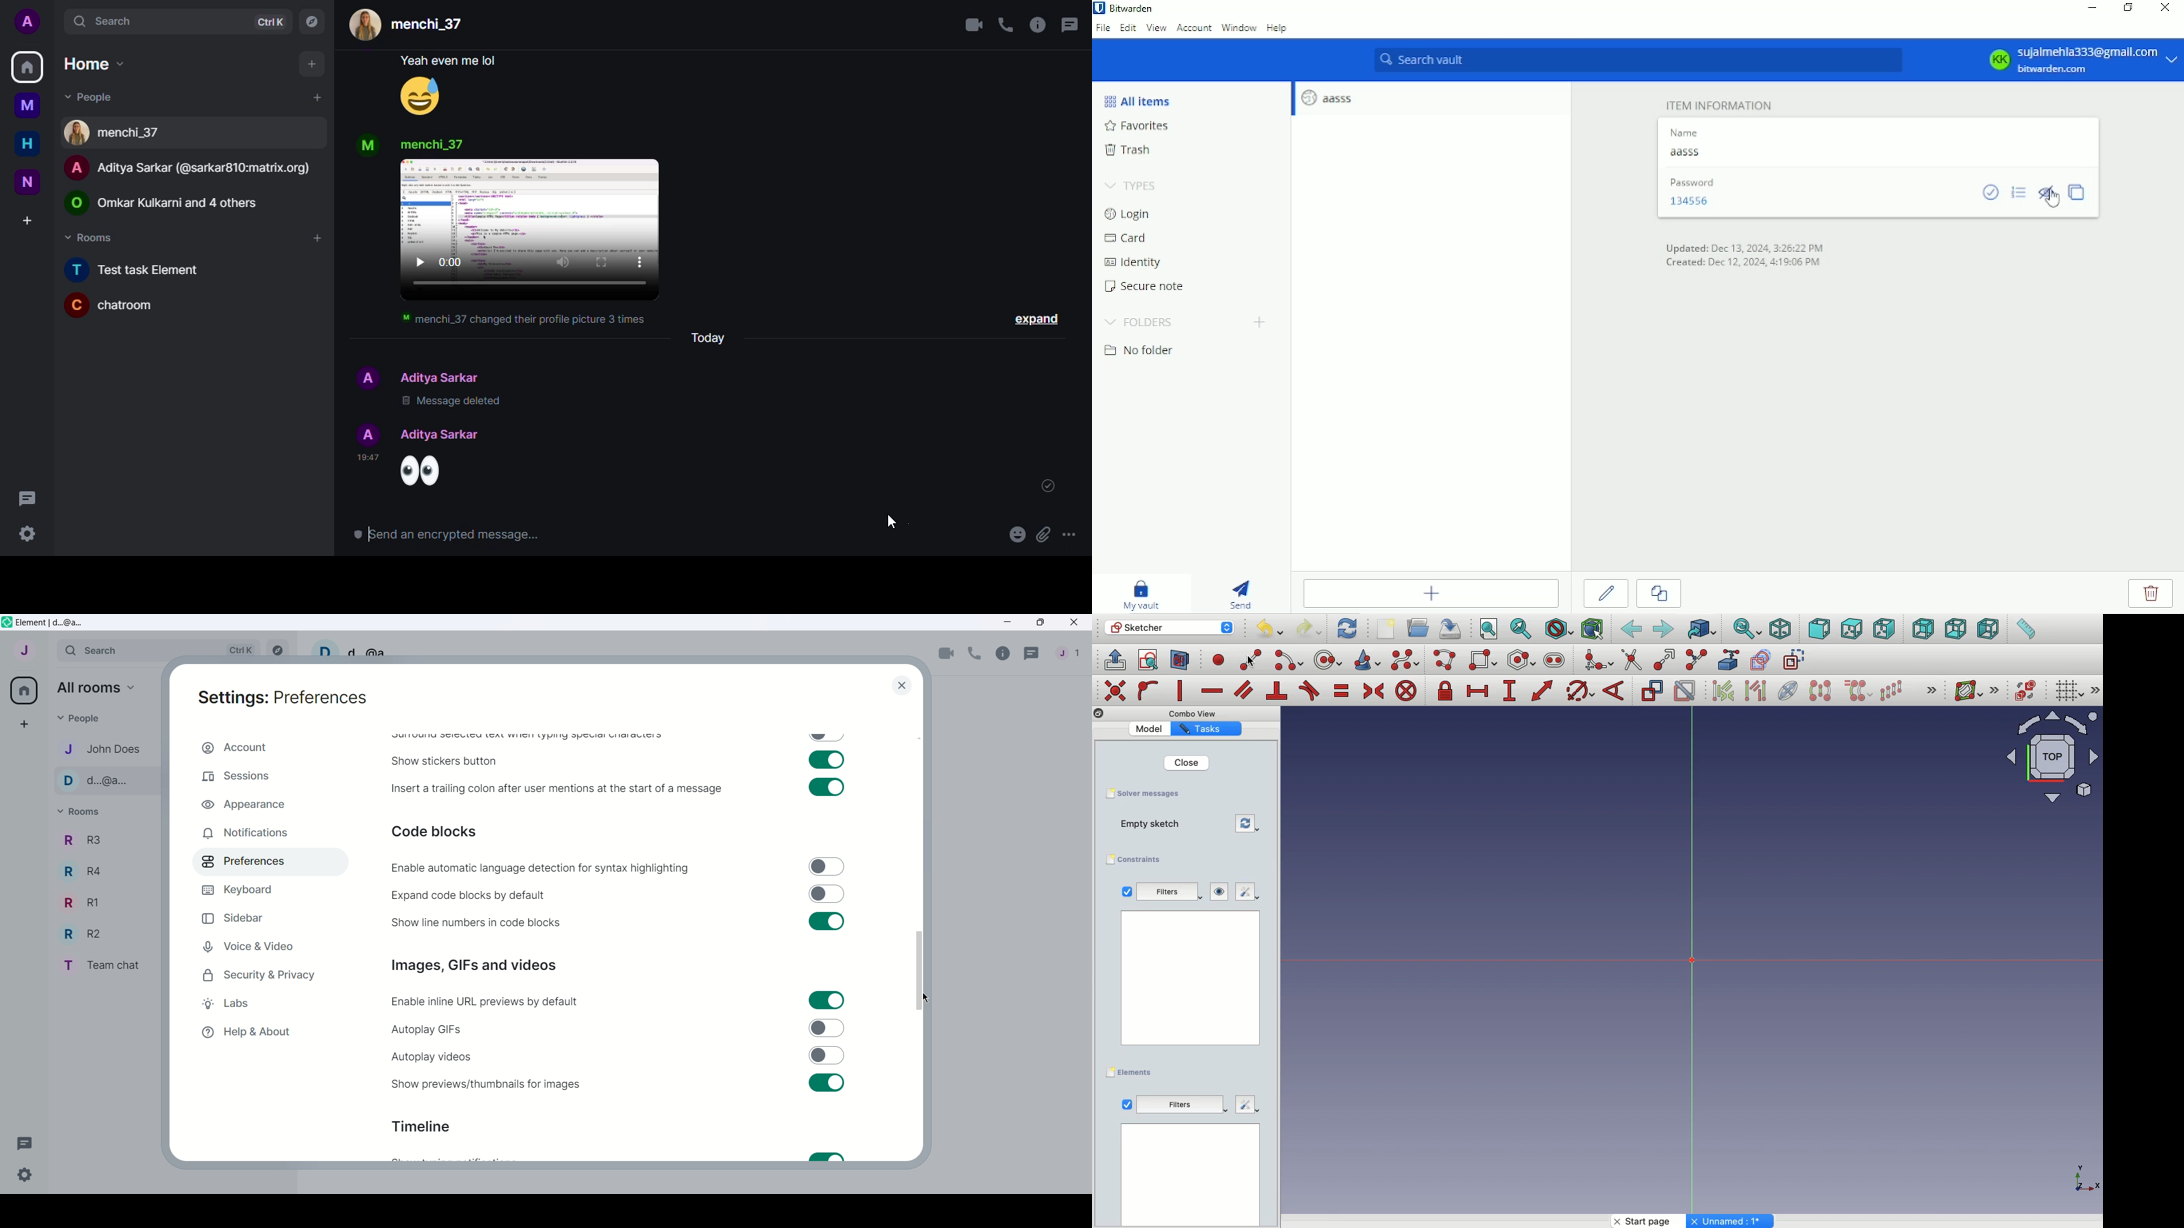  Describe the element at coordinates (1747, 629) in the screenshot. I see `Sync view` at that location.